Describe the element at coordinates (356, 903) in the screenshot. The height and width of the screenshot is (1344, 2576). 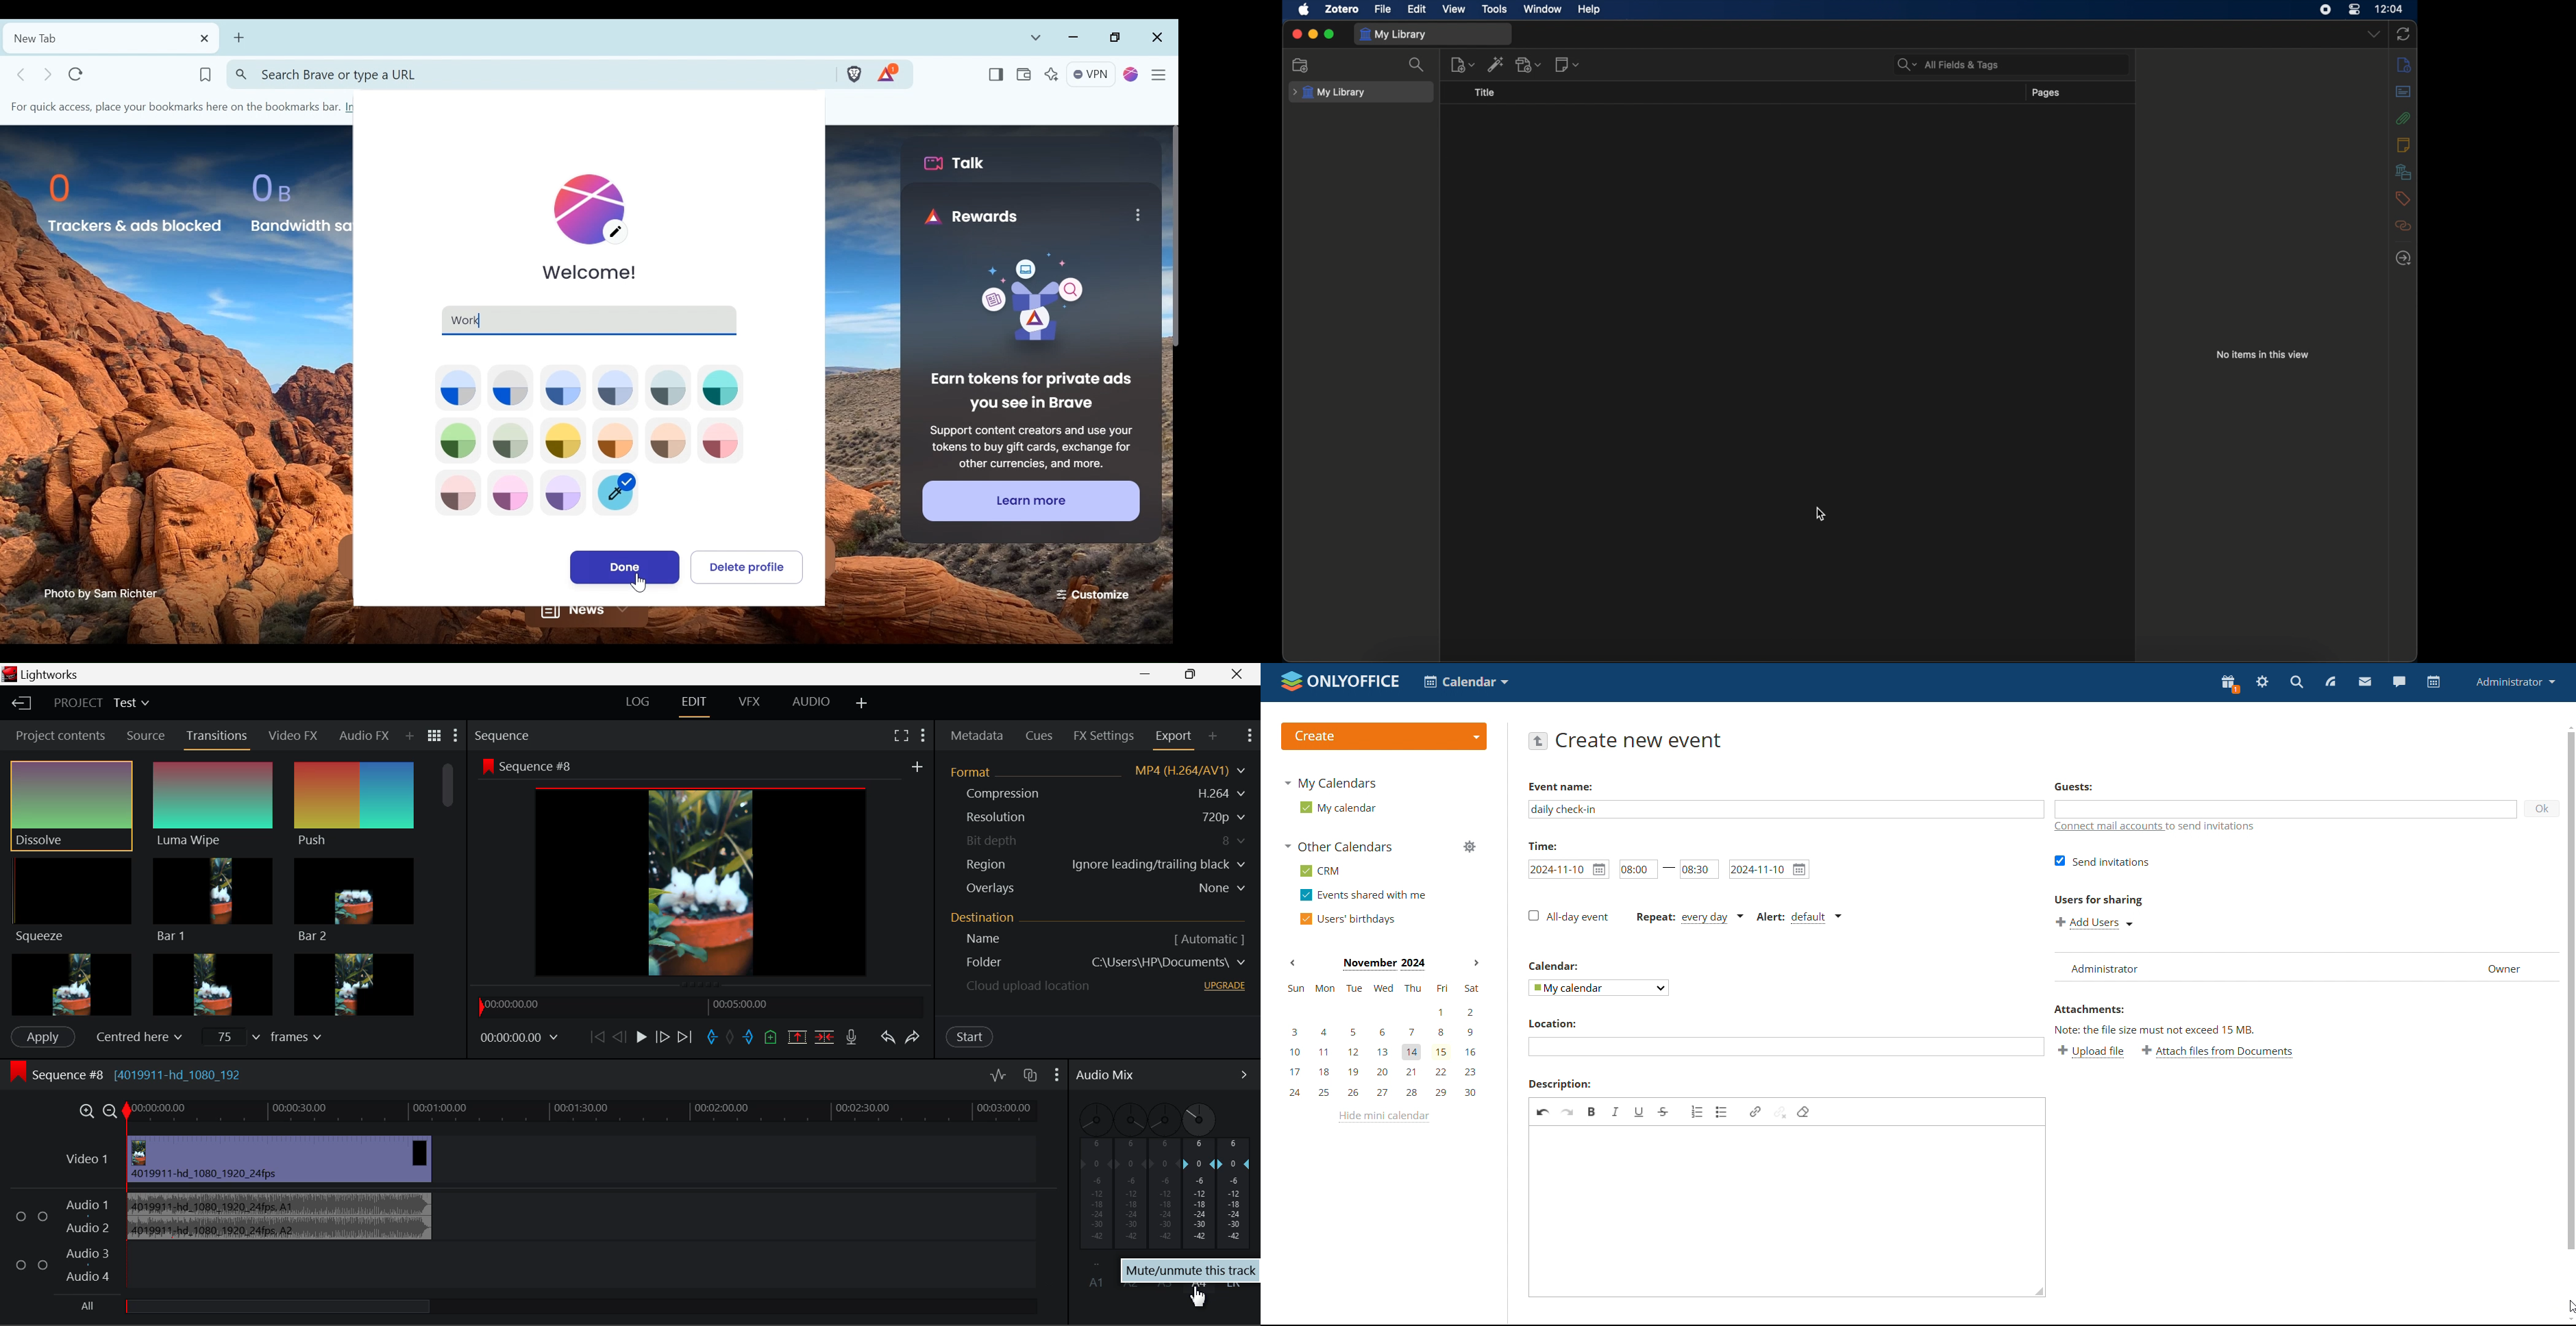
I see `Bar 2` at that location.